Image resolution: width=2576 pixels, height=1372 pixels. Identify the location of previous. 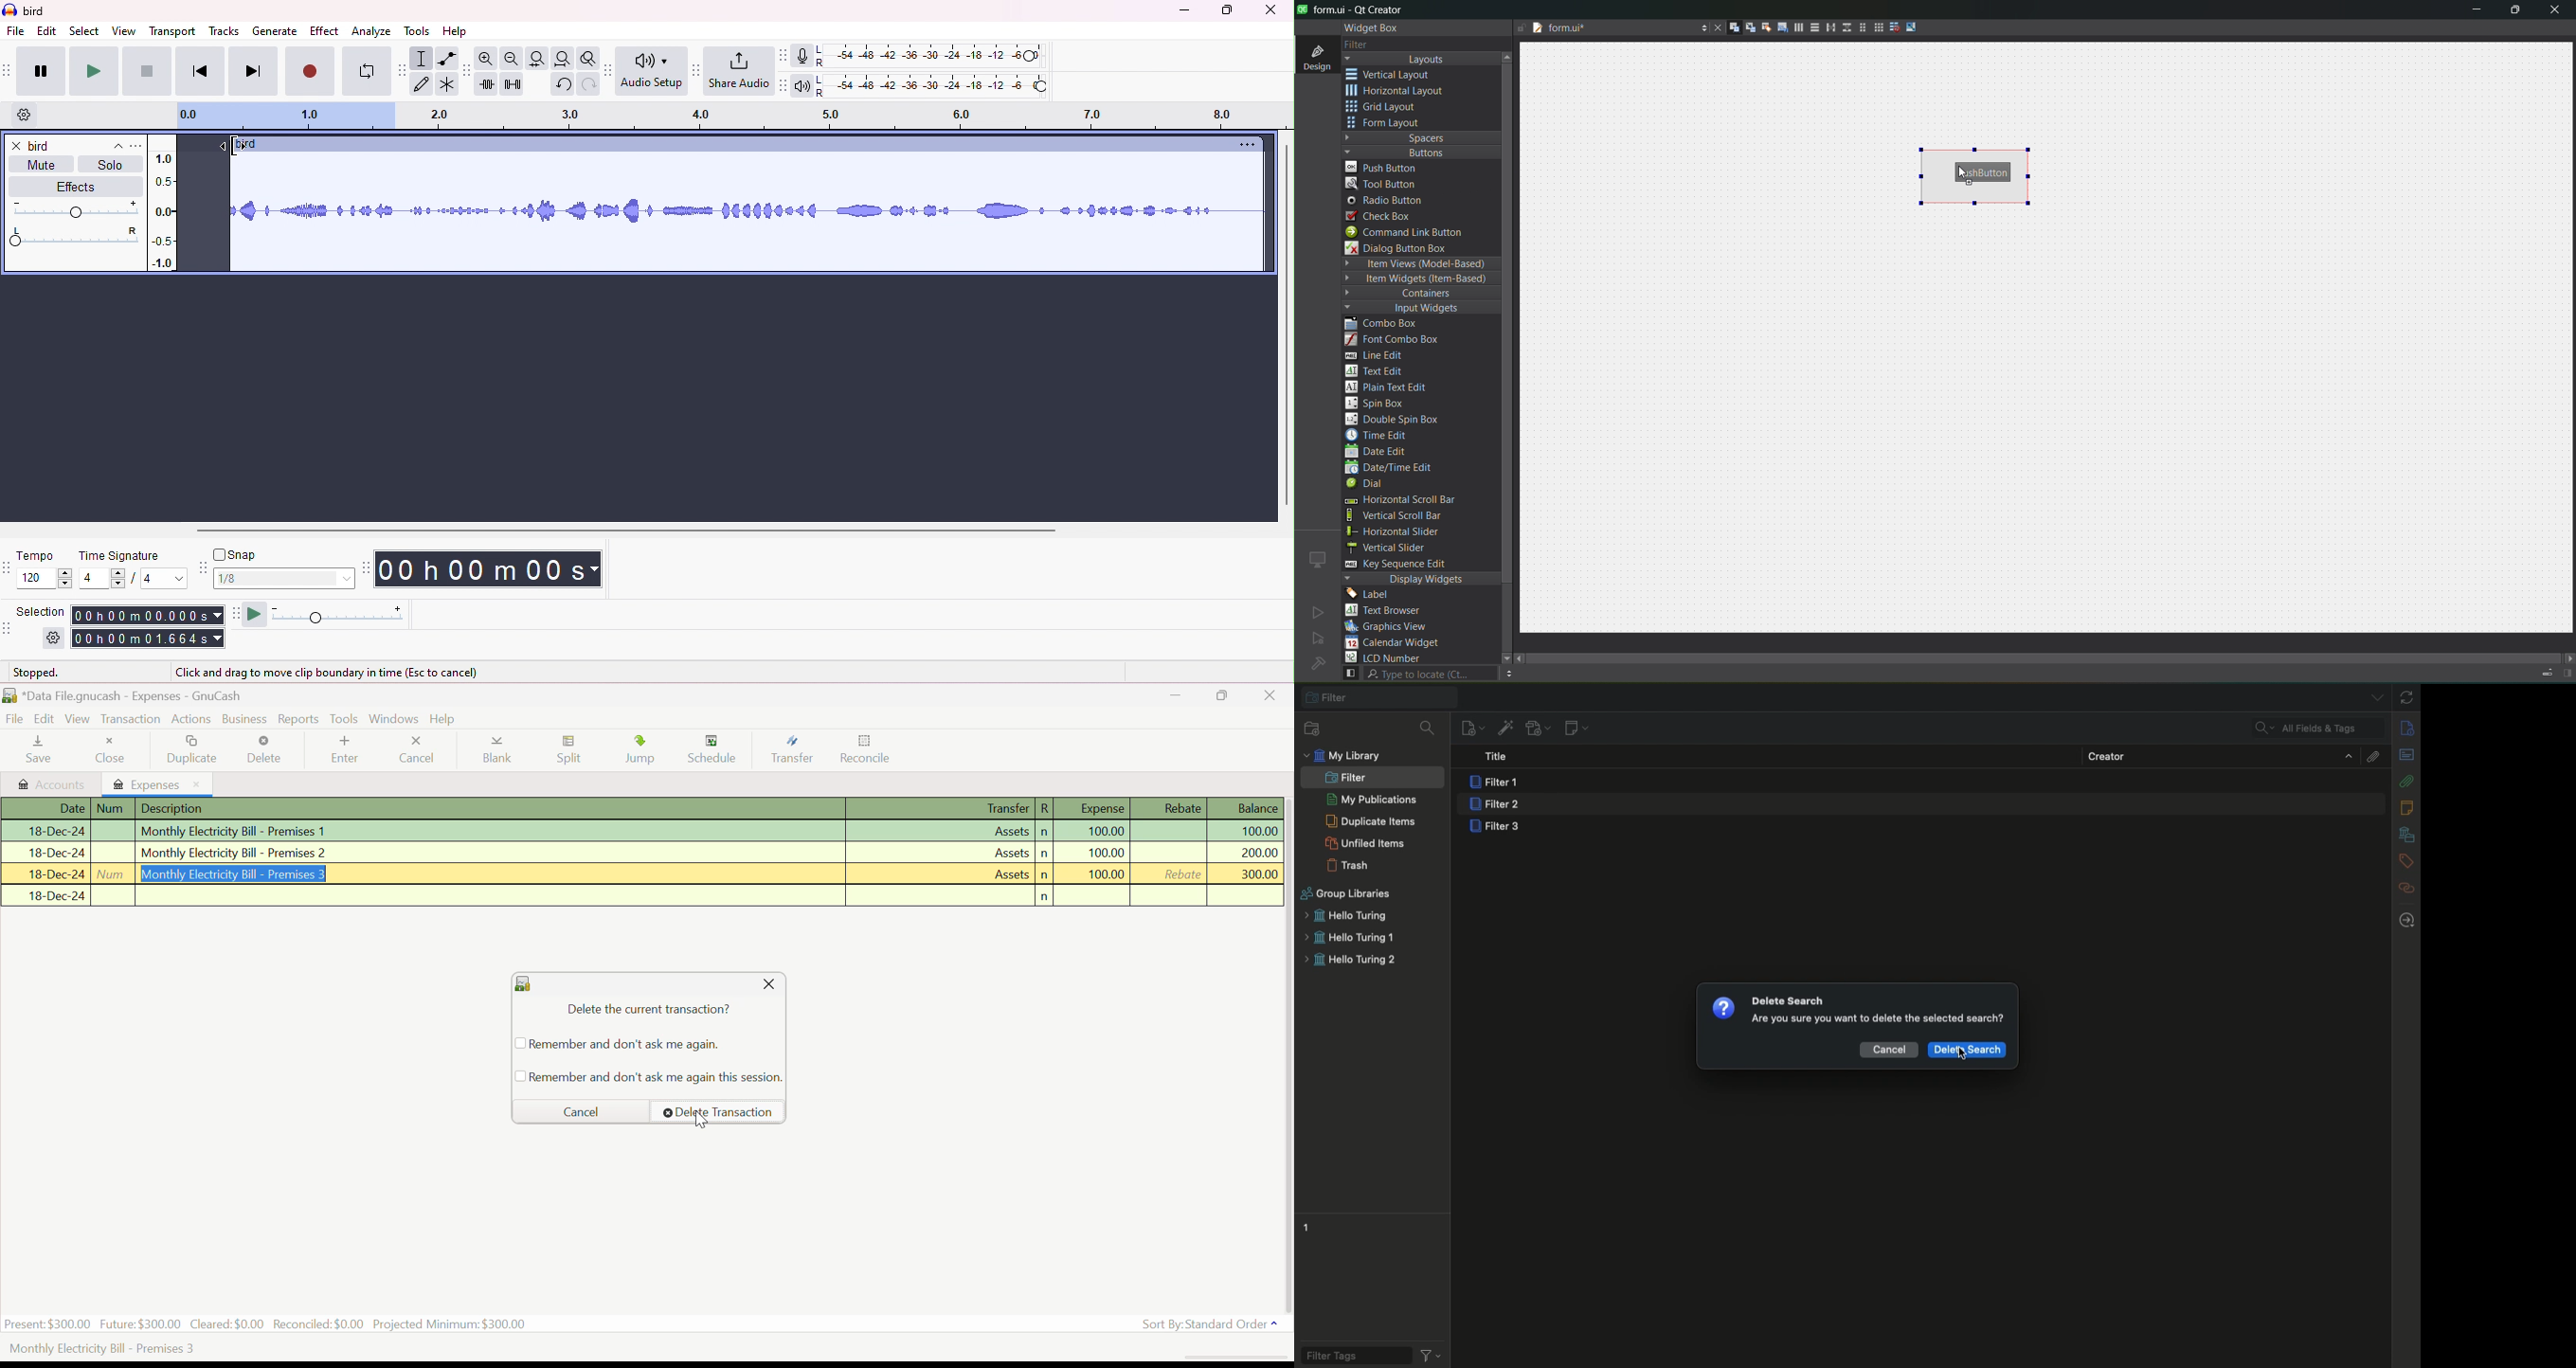
(199, 73).